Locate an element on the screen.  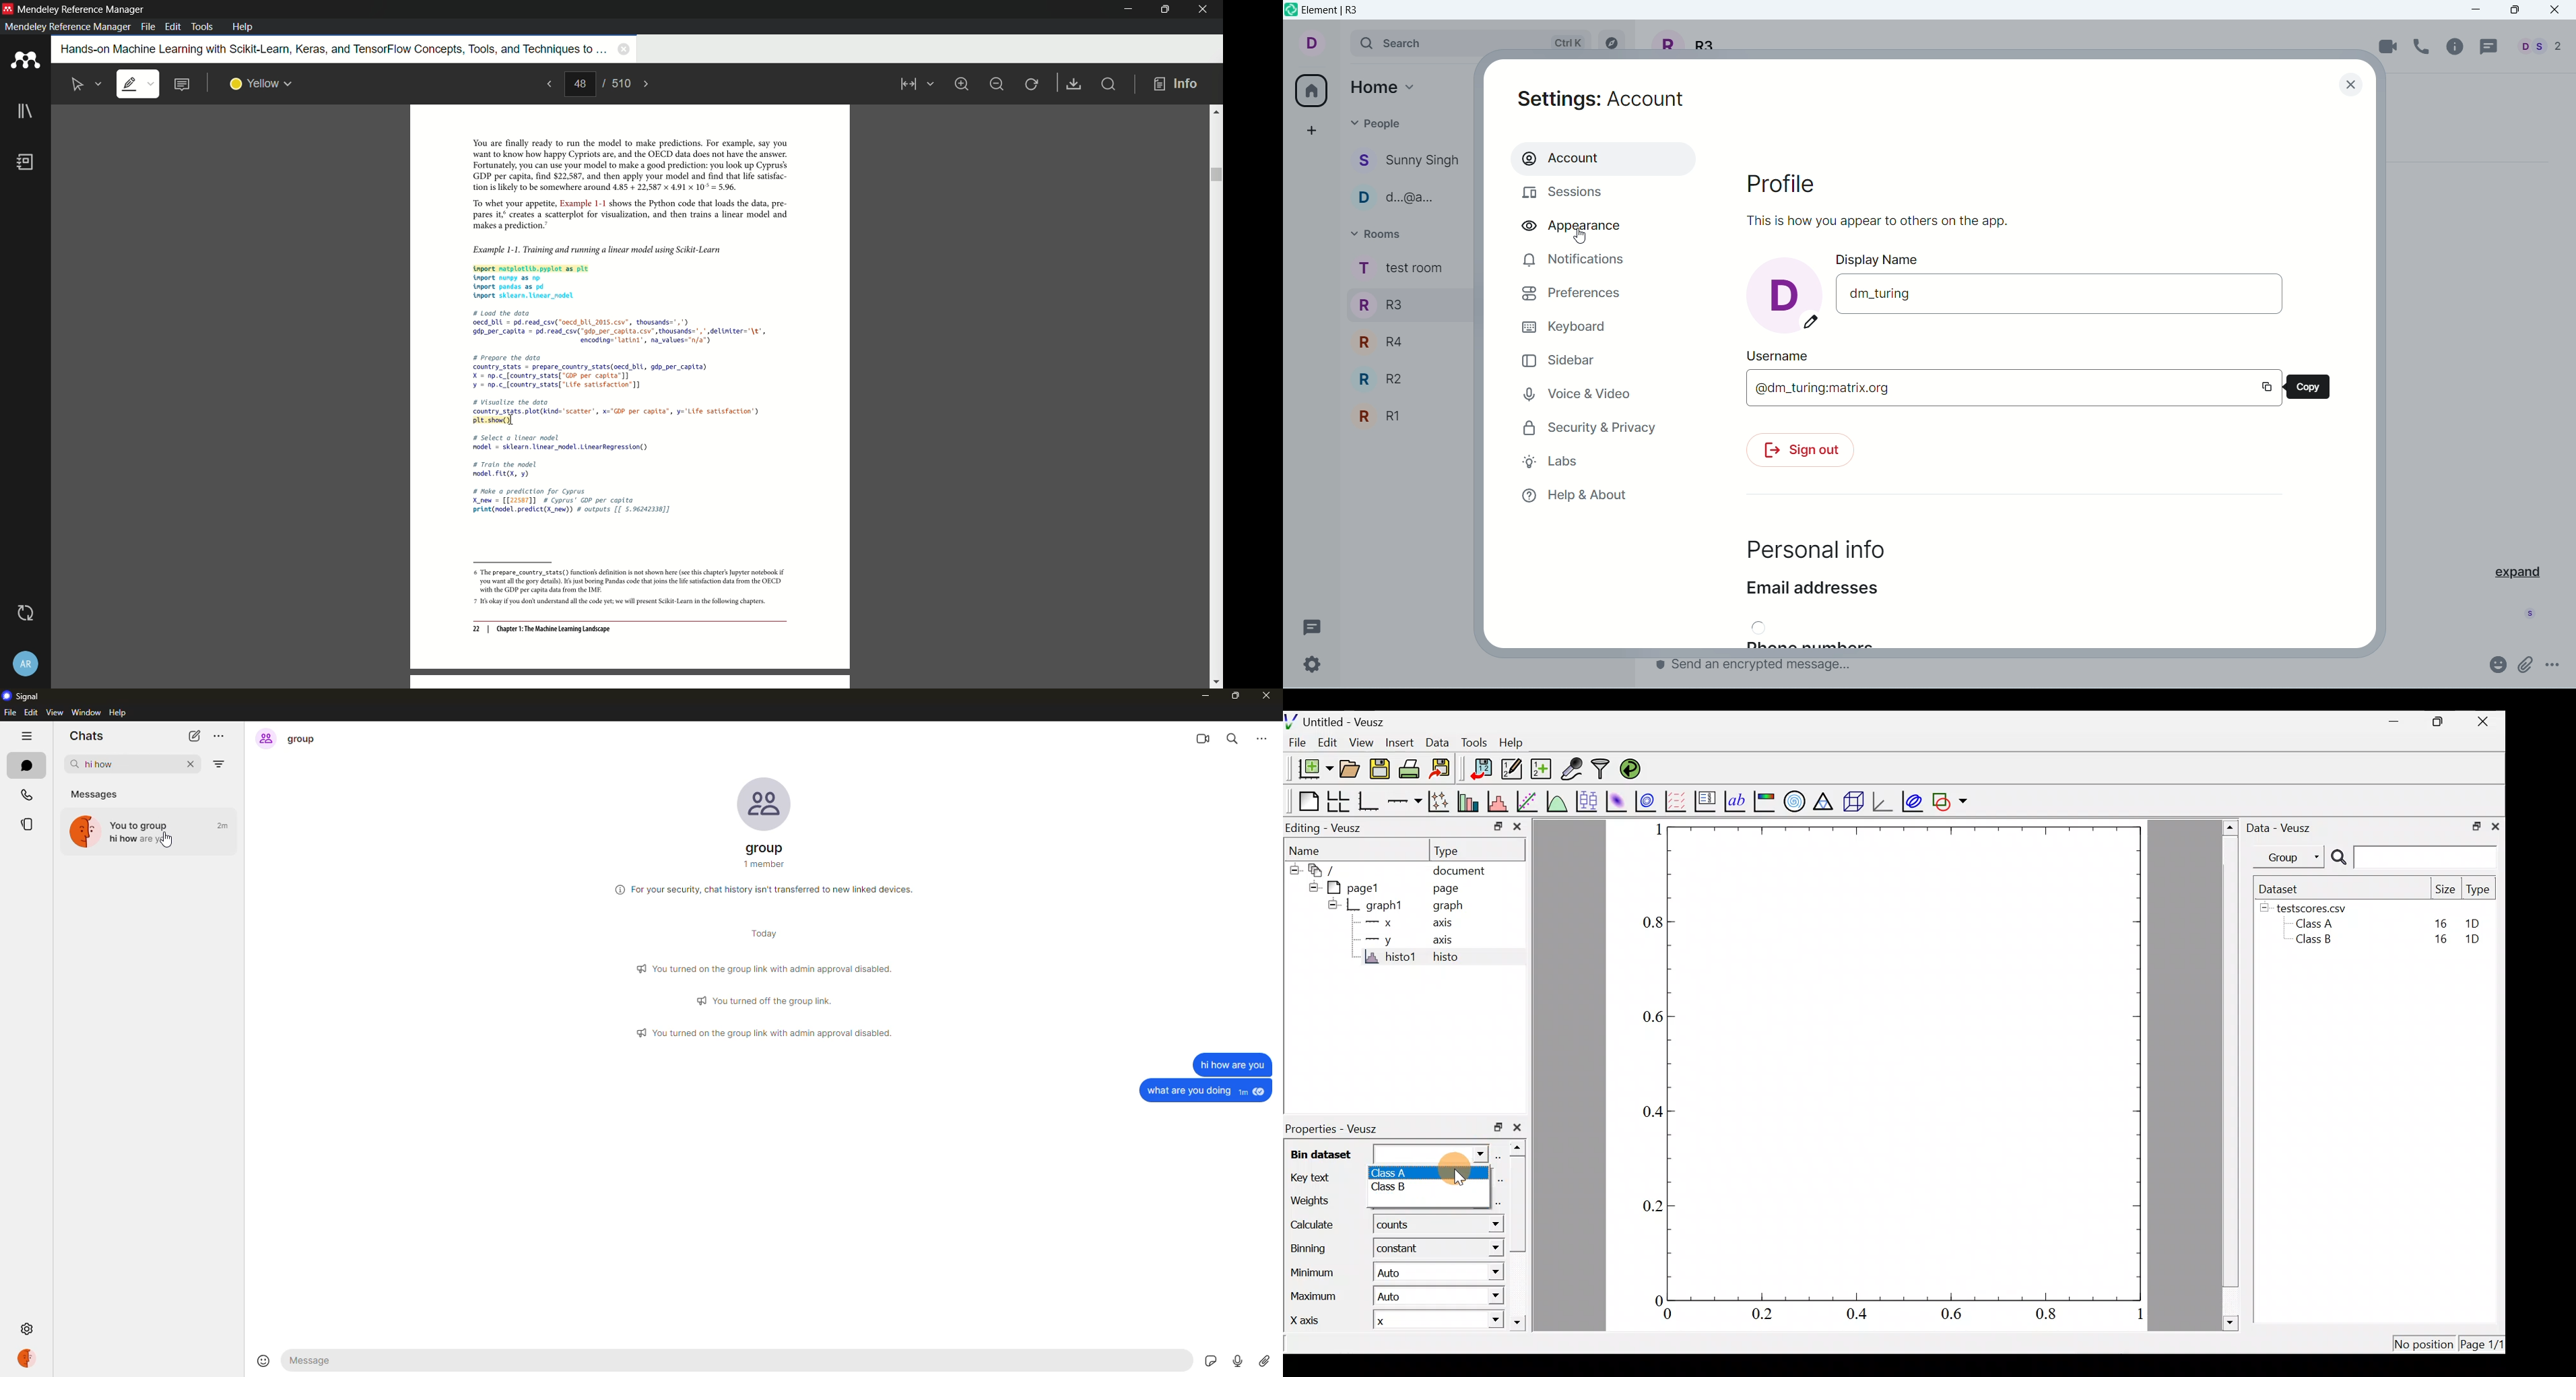
app icon is located at coordinates (25, 61).